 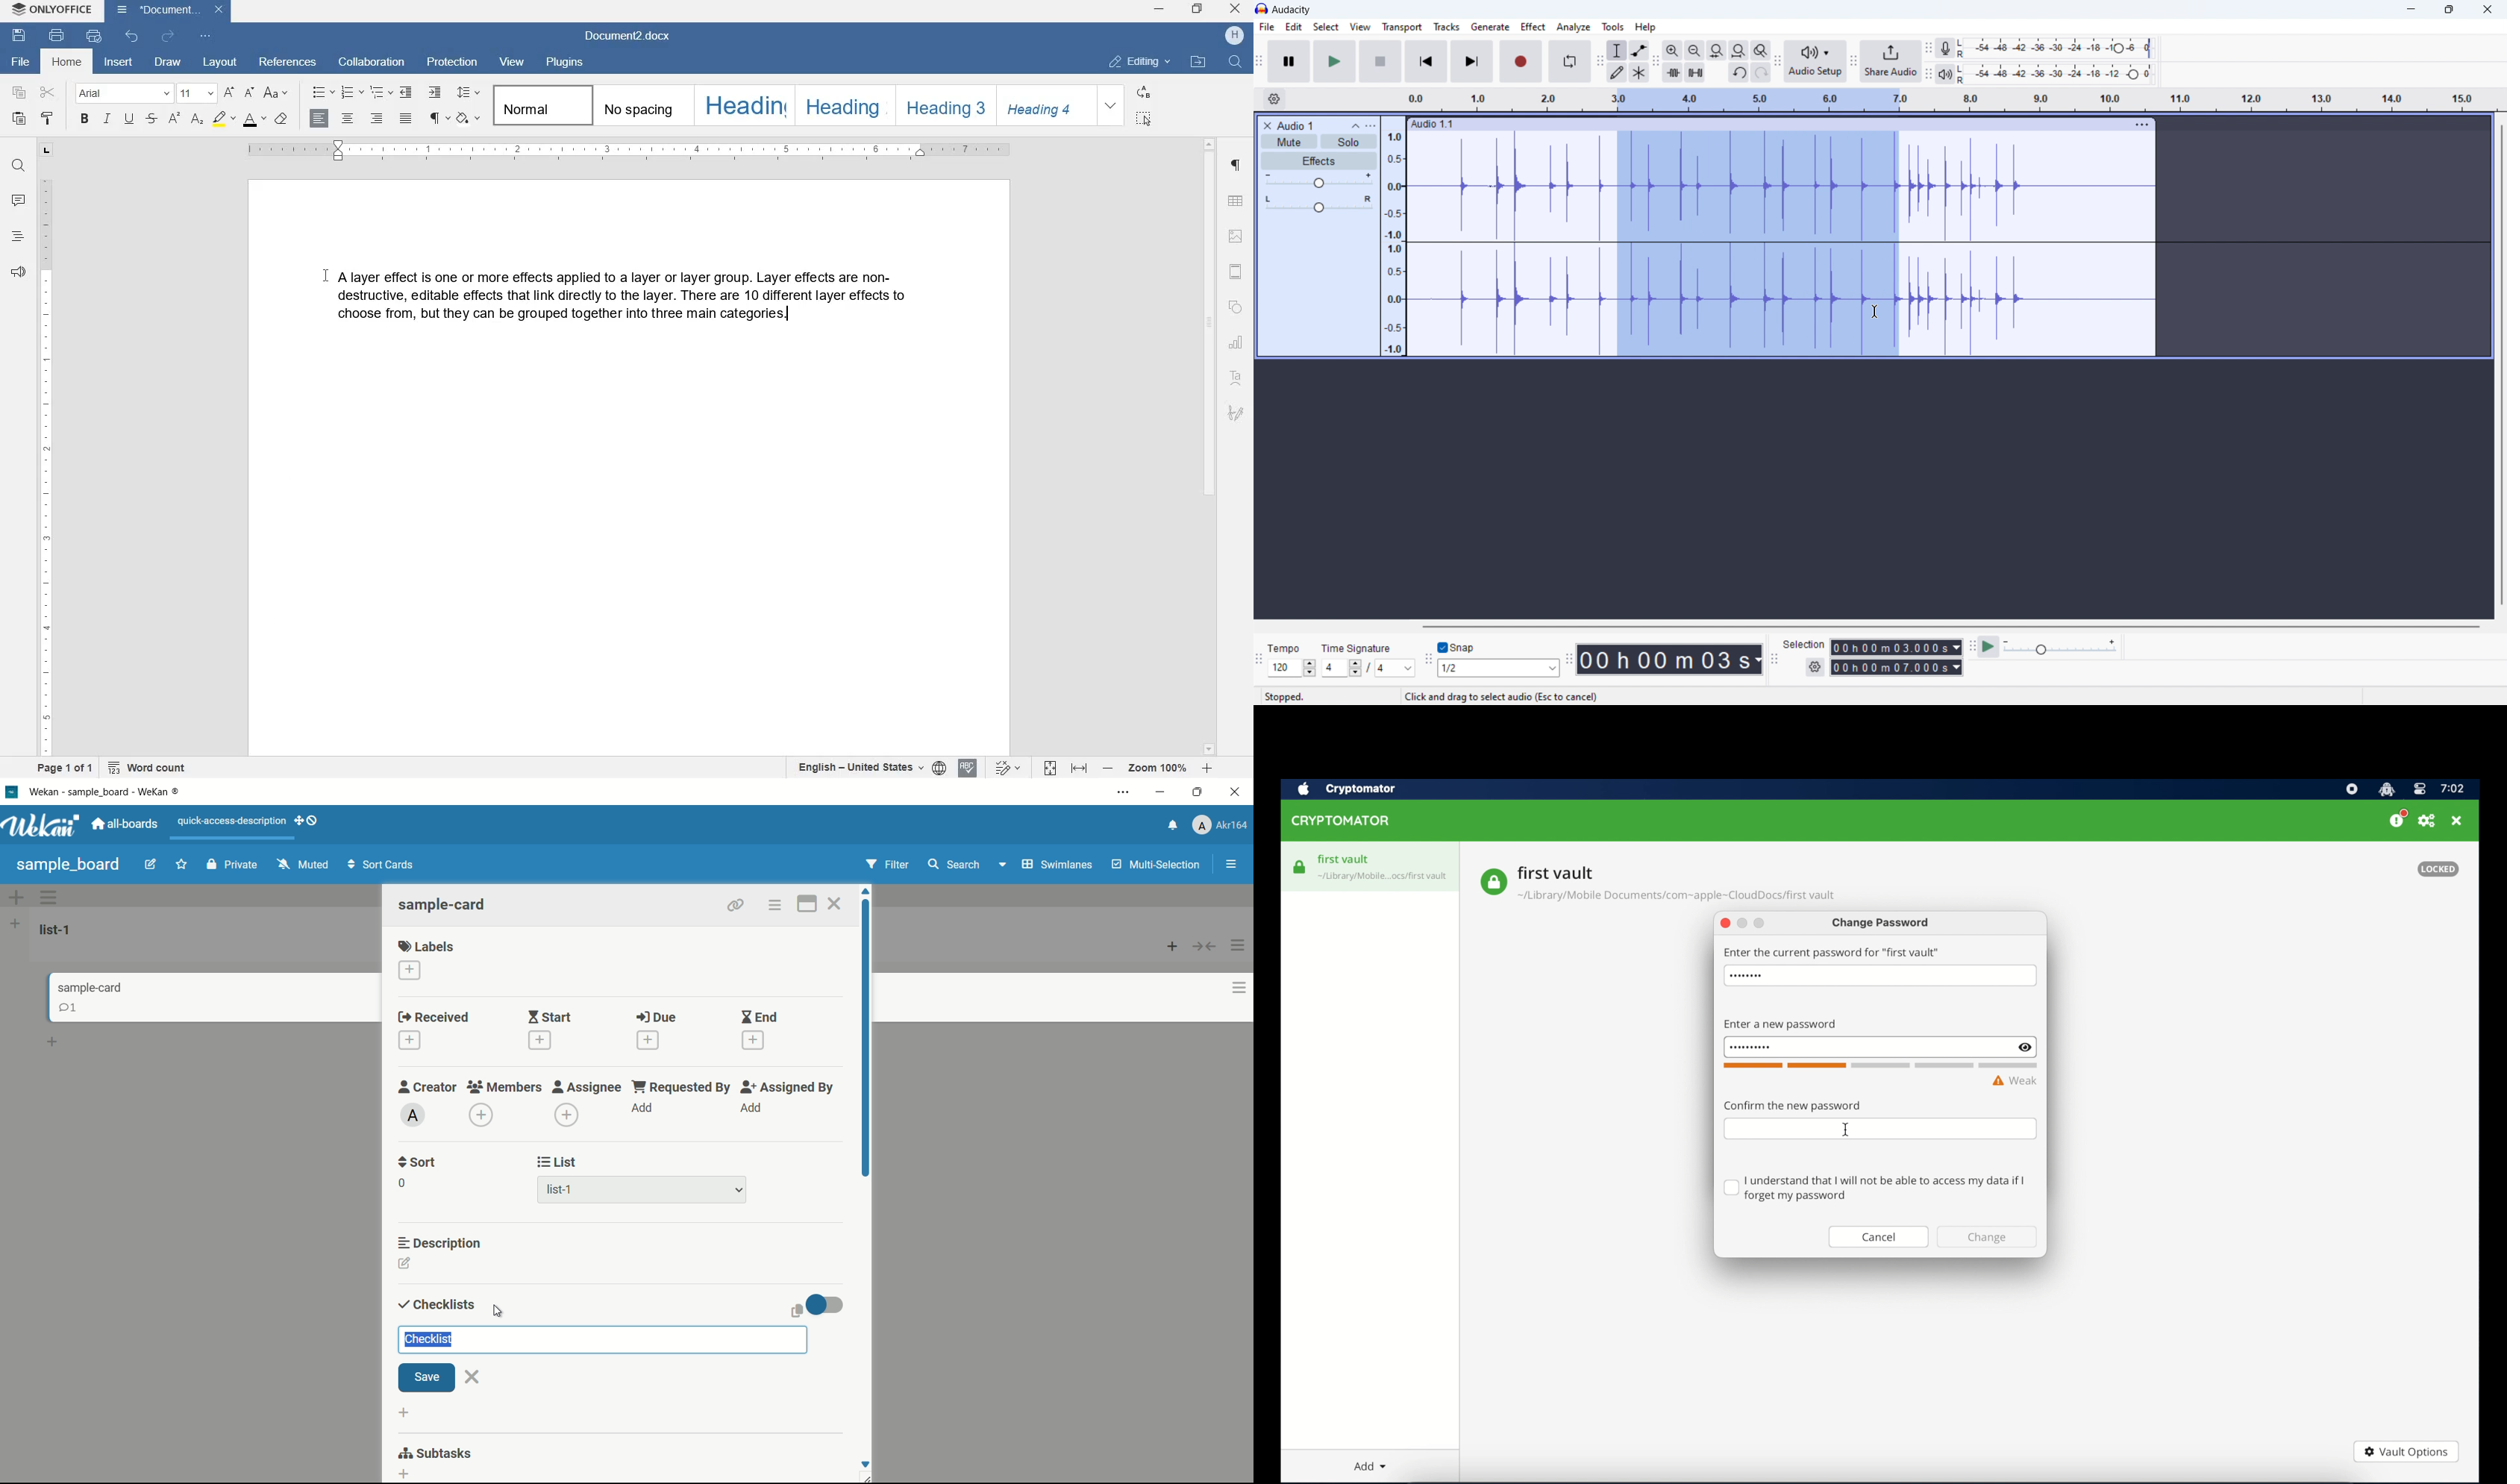 I want to click on edit, so click(x=1293, y=27).